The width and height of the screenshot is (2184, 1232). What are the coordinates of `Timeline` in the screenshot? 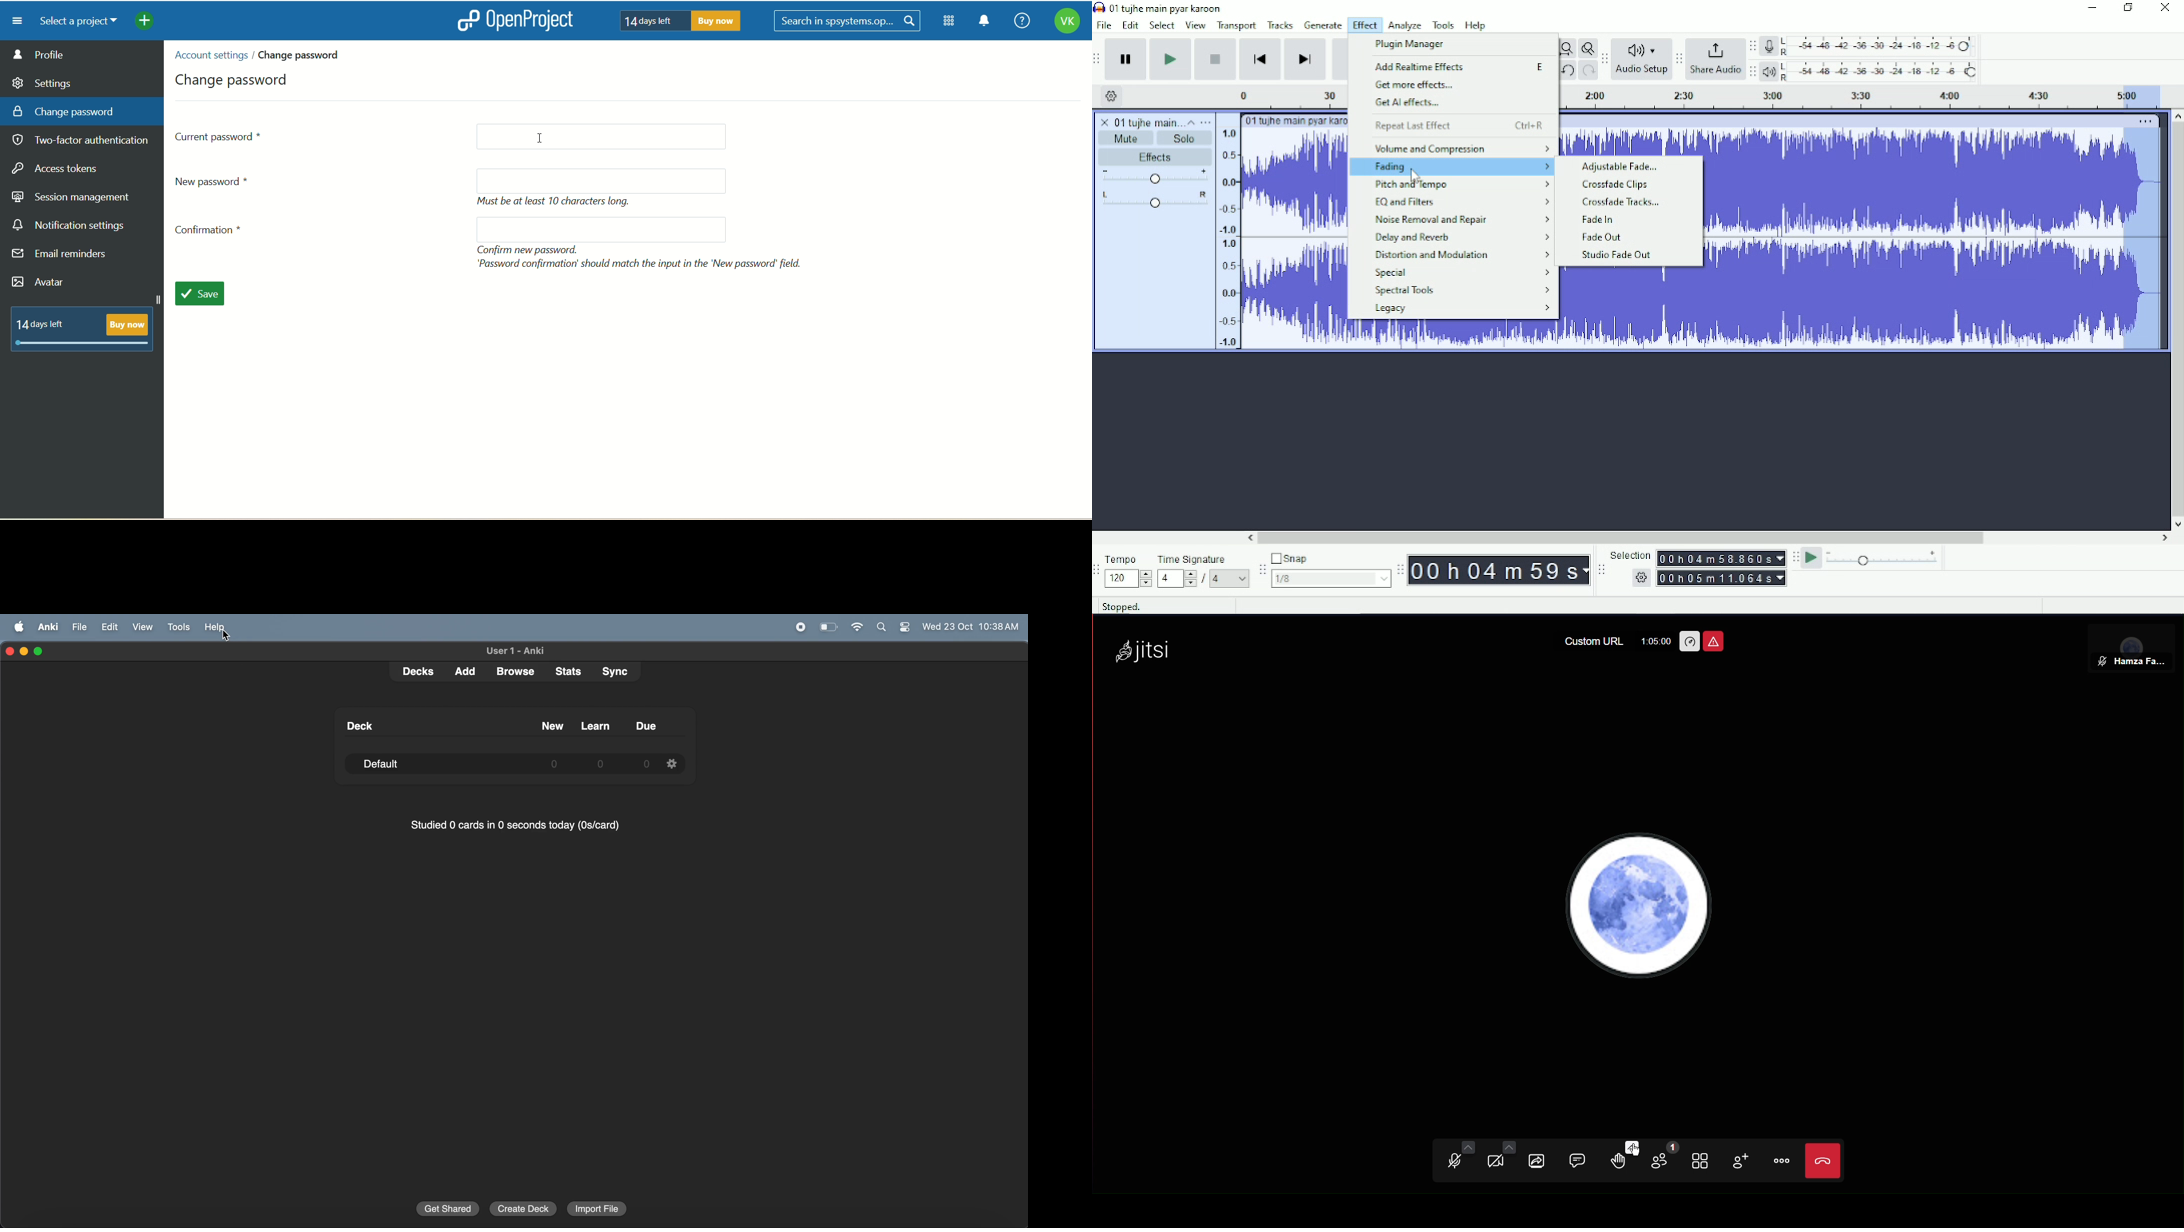 It's located at (1281, 97).